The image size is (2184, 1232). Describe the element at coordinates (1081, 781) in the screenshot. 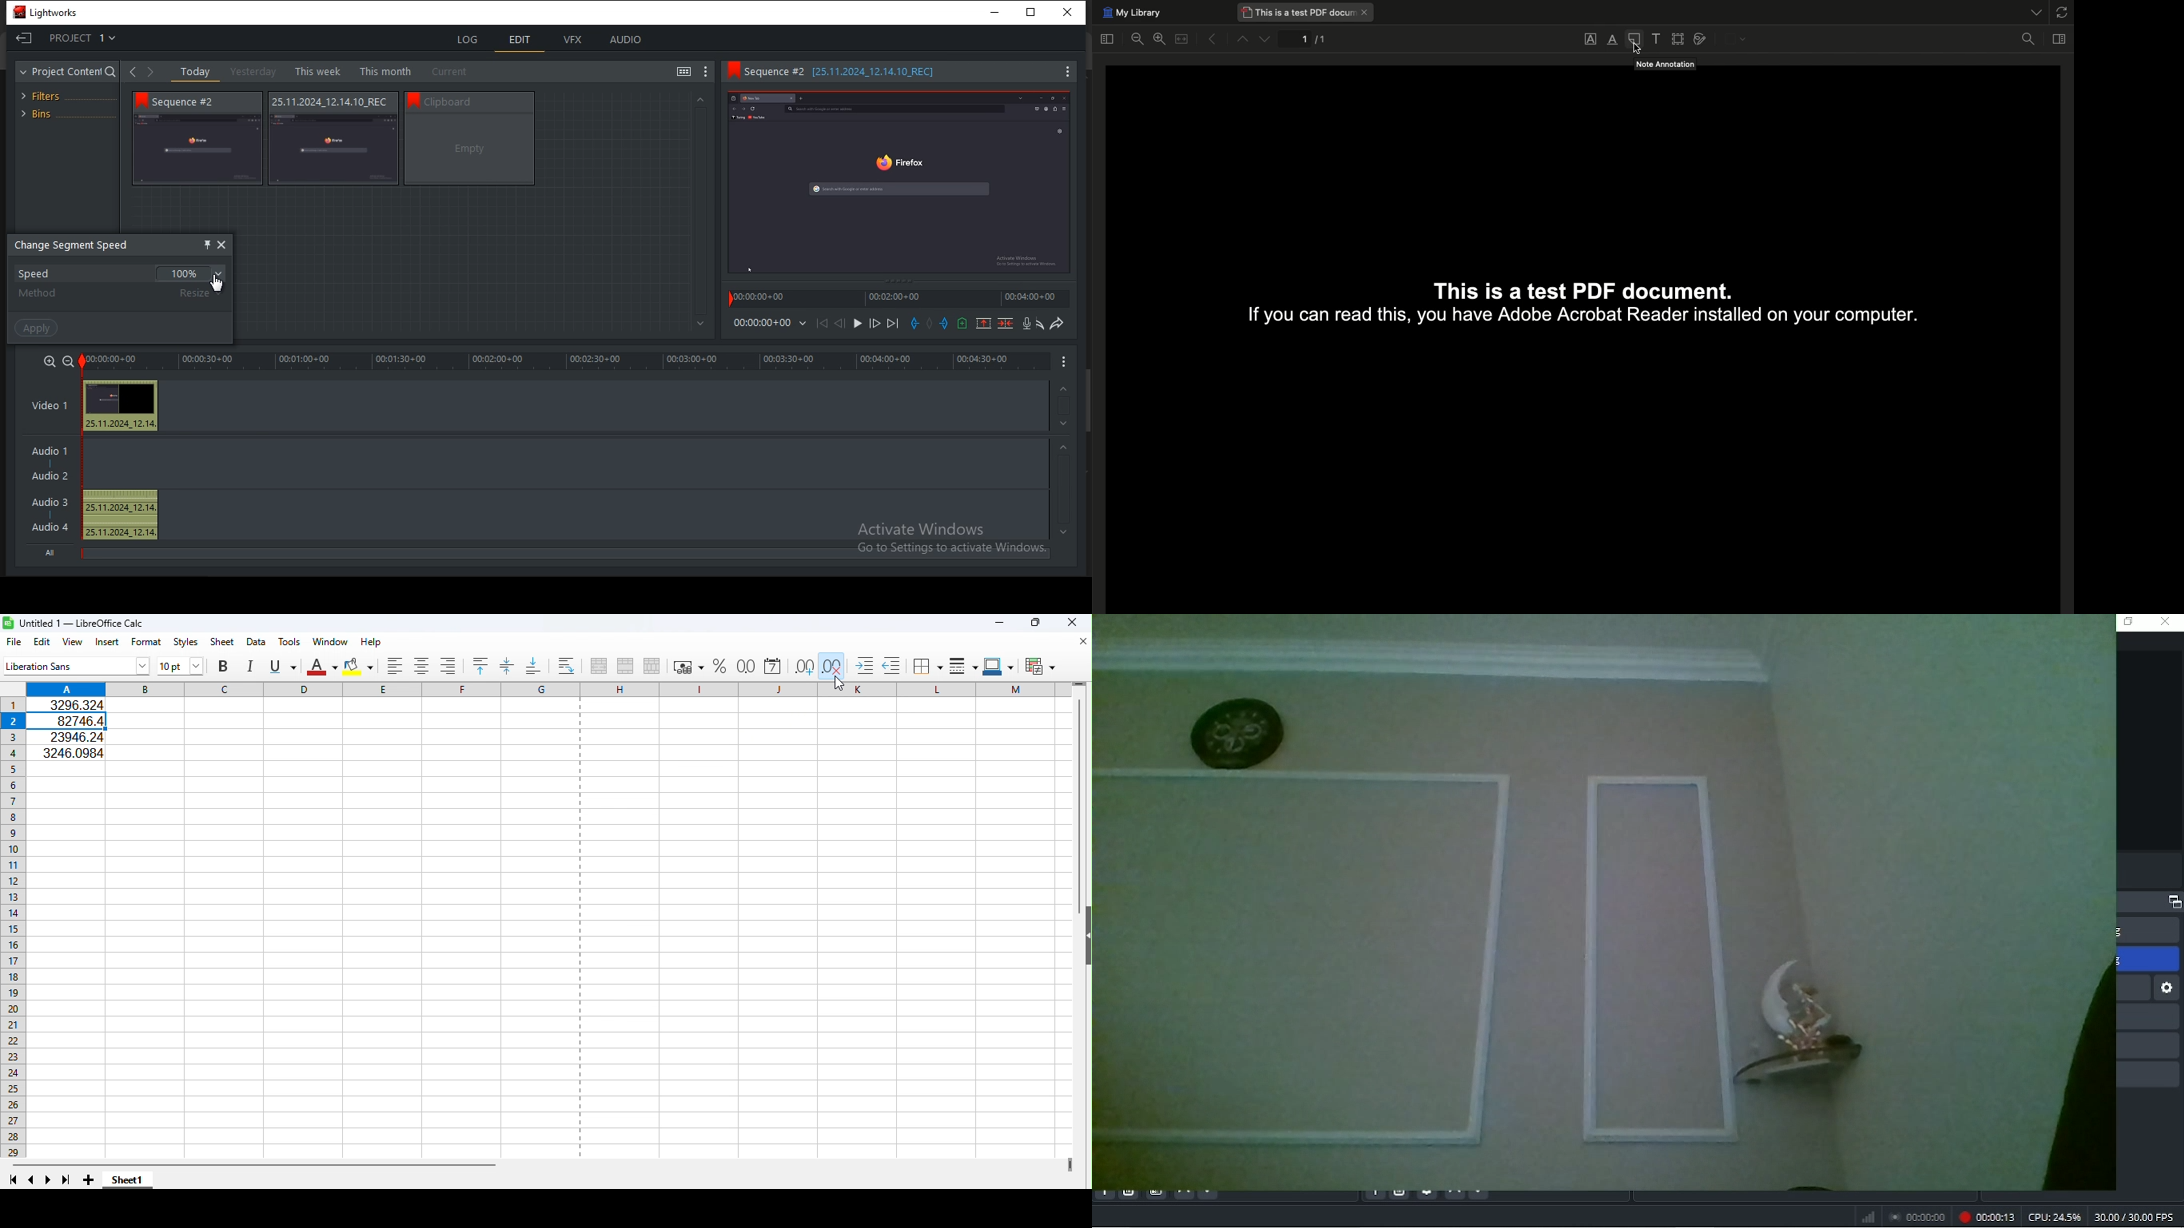

I see `Vertical scroll bar` at that location.